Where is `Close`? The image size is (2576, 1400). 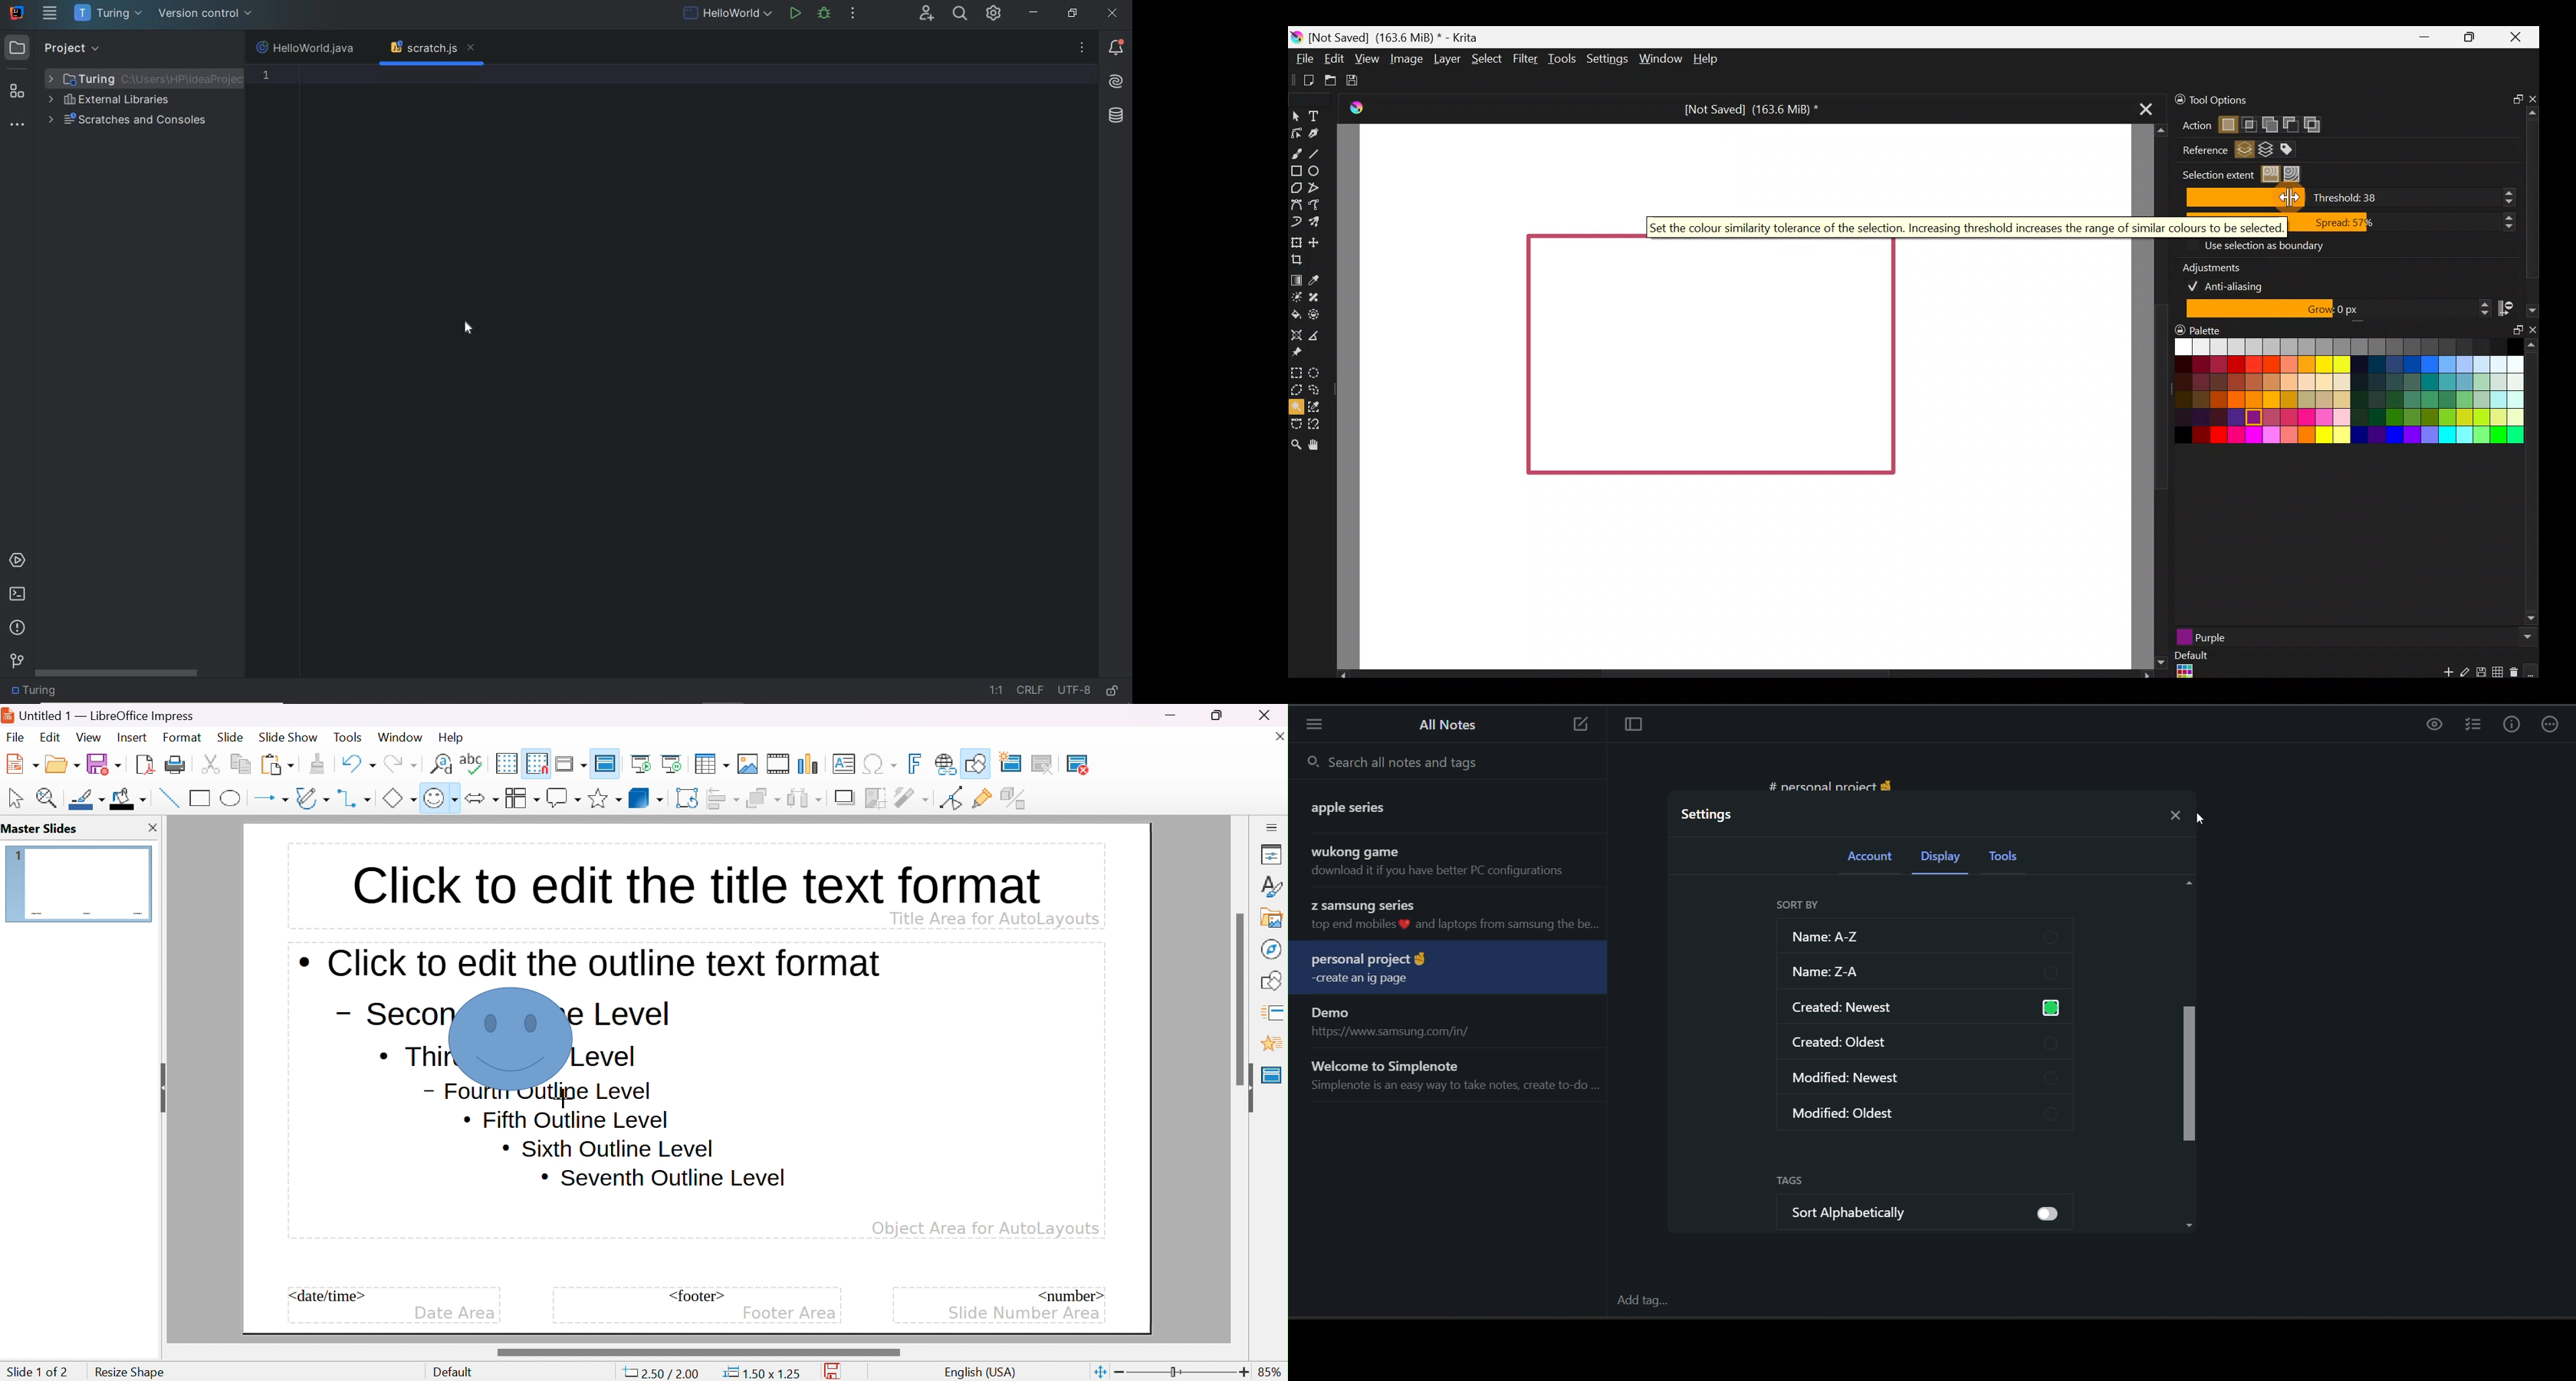 Close is located at coordinates (2520, 39).